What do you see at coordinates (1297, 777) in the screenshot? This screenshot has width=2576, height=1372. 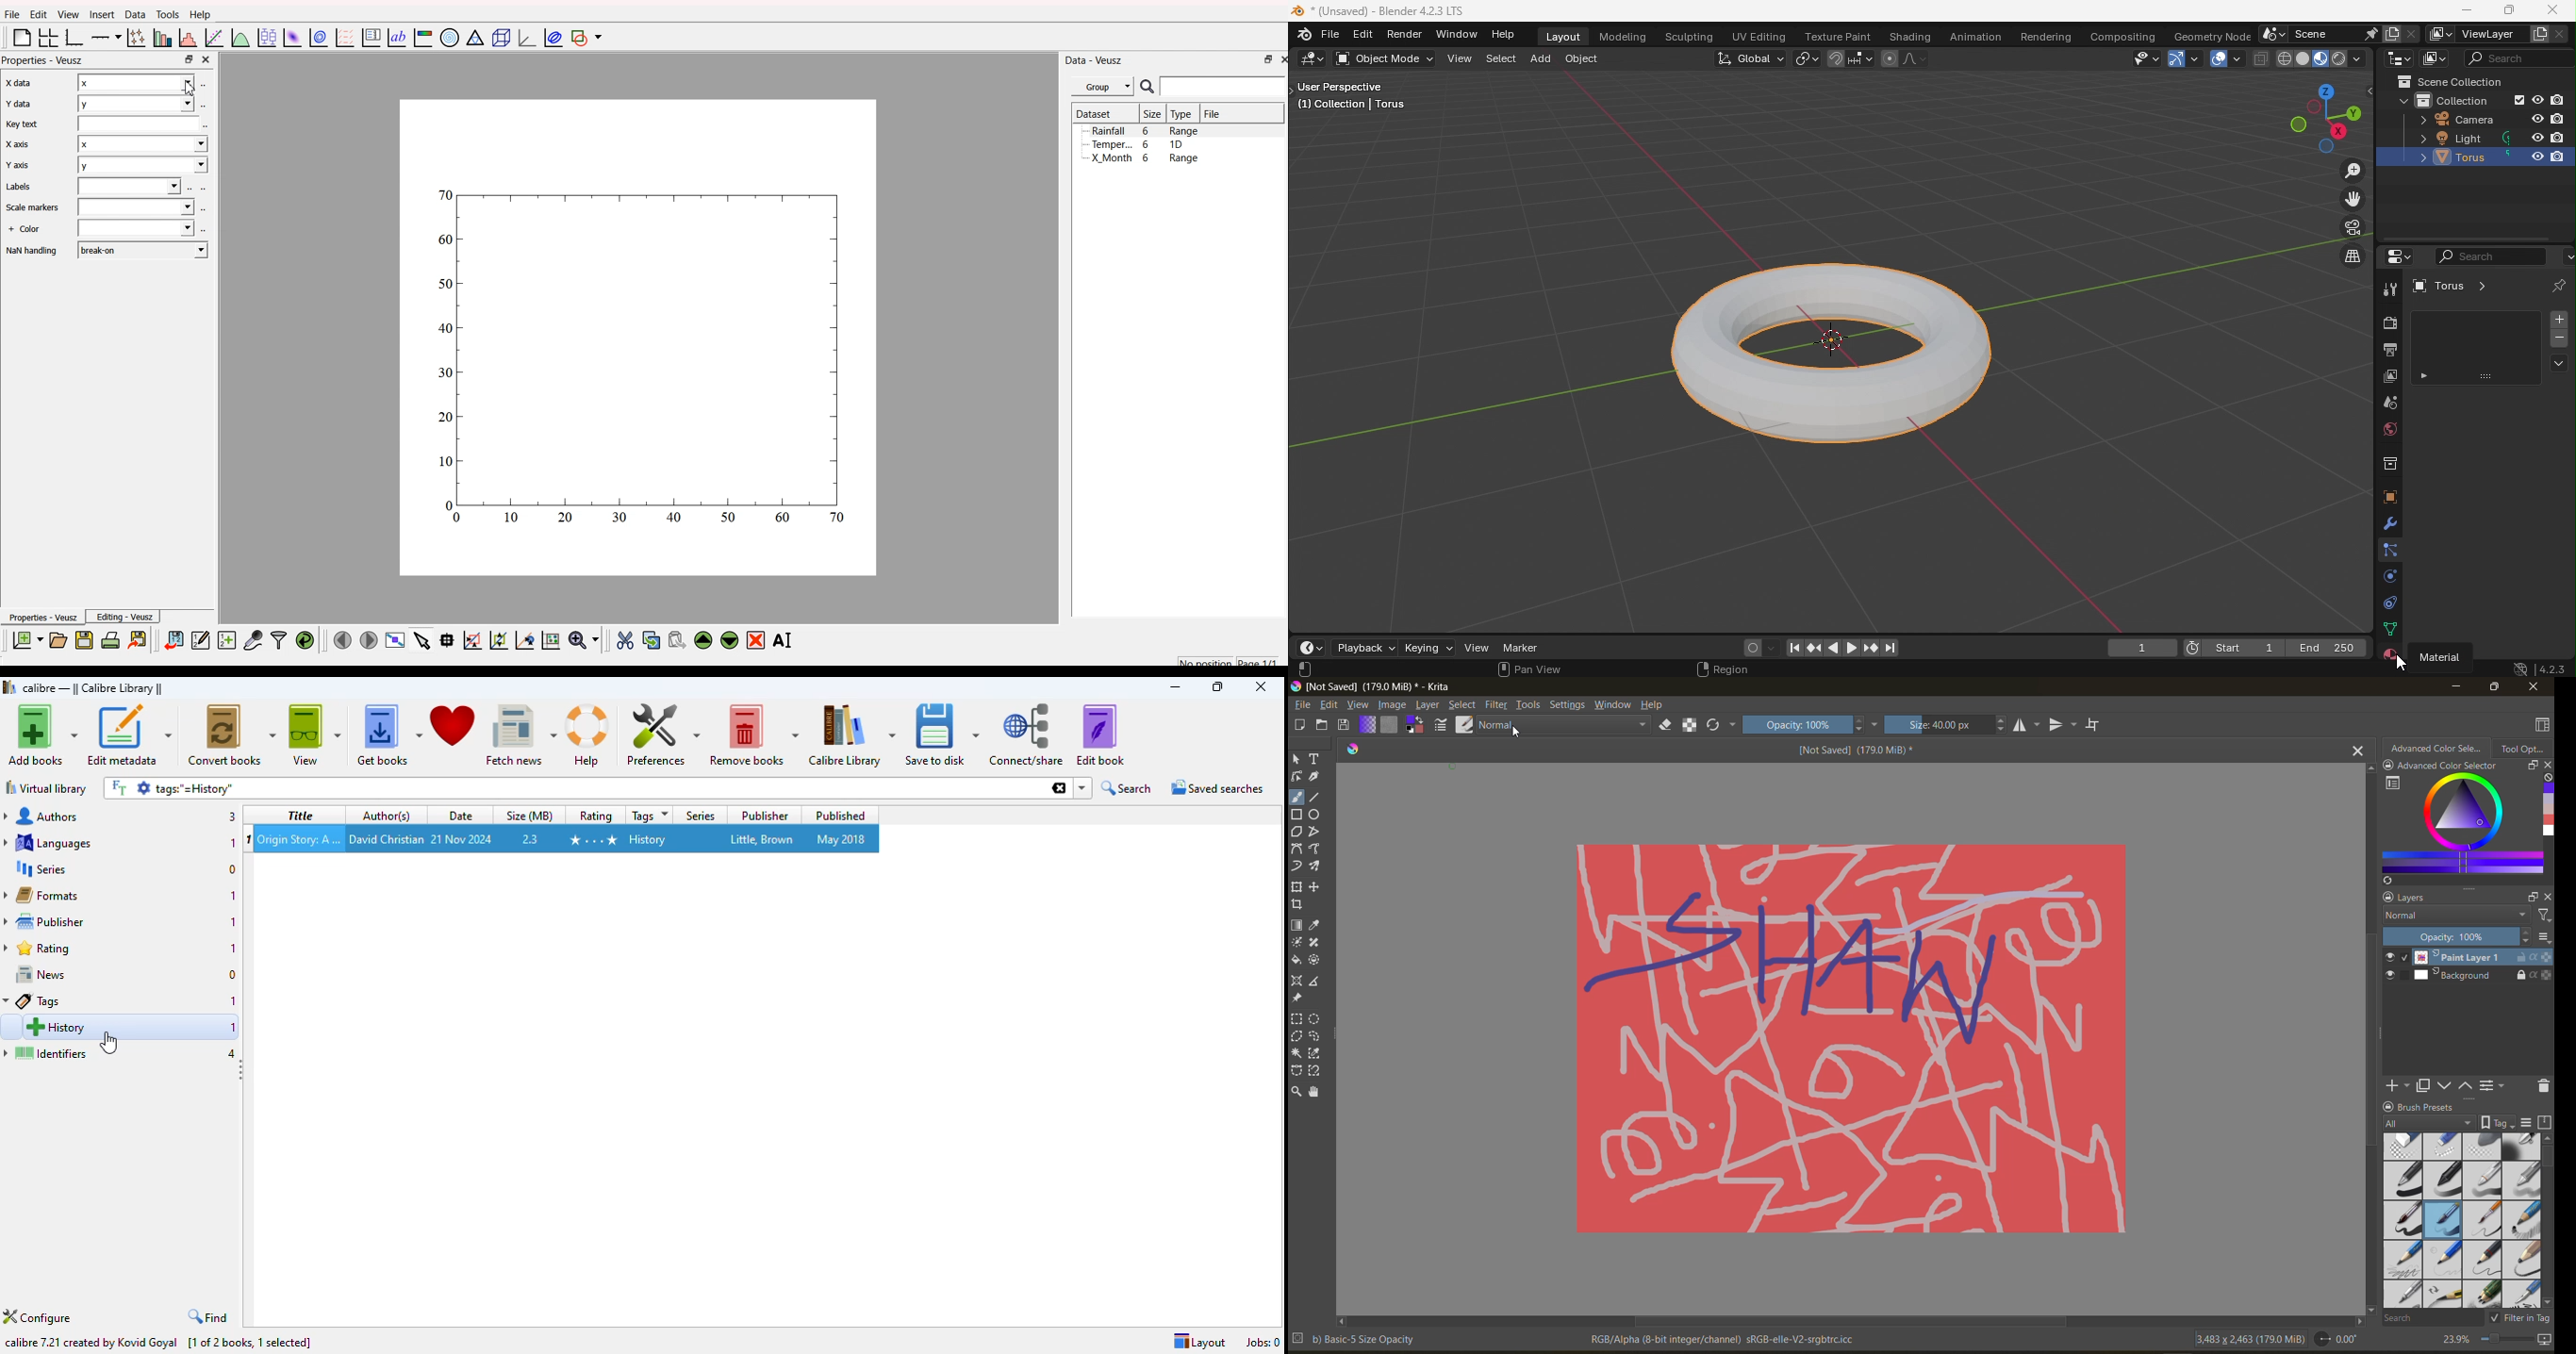 I see `edit shapes tool` at bounding box center [1297, 777].